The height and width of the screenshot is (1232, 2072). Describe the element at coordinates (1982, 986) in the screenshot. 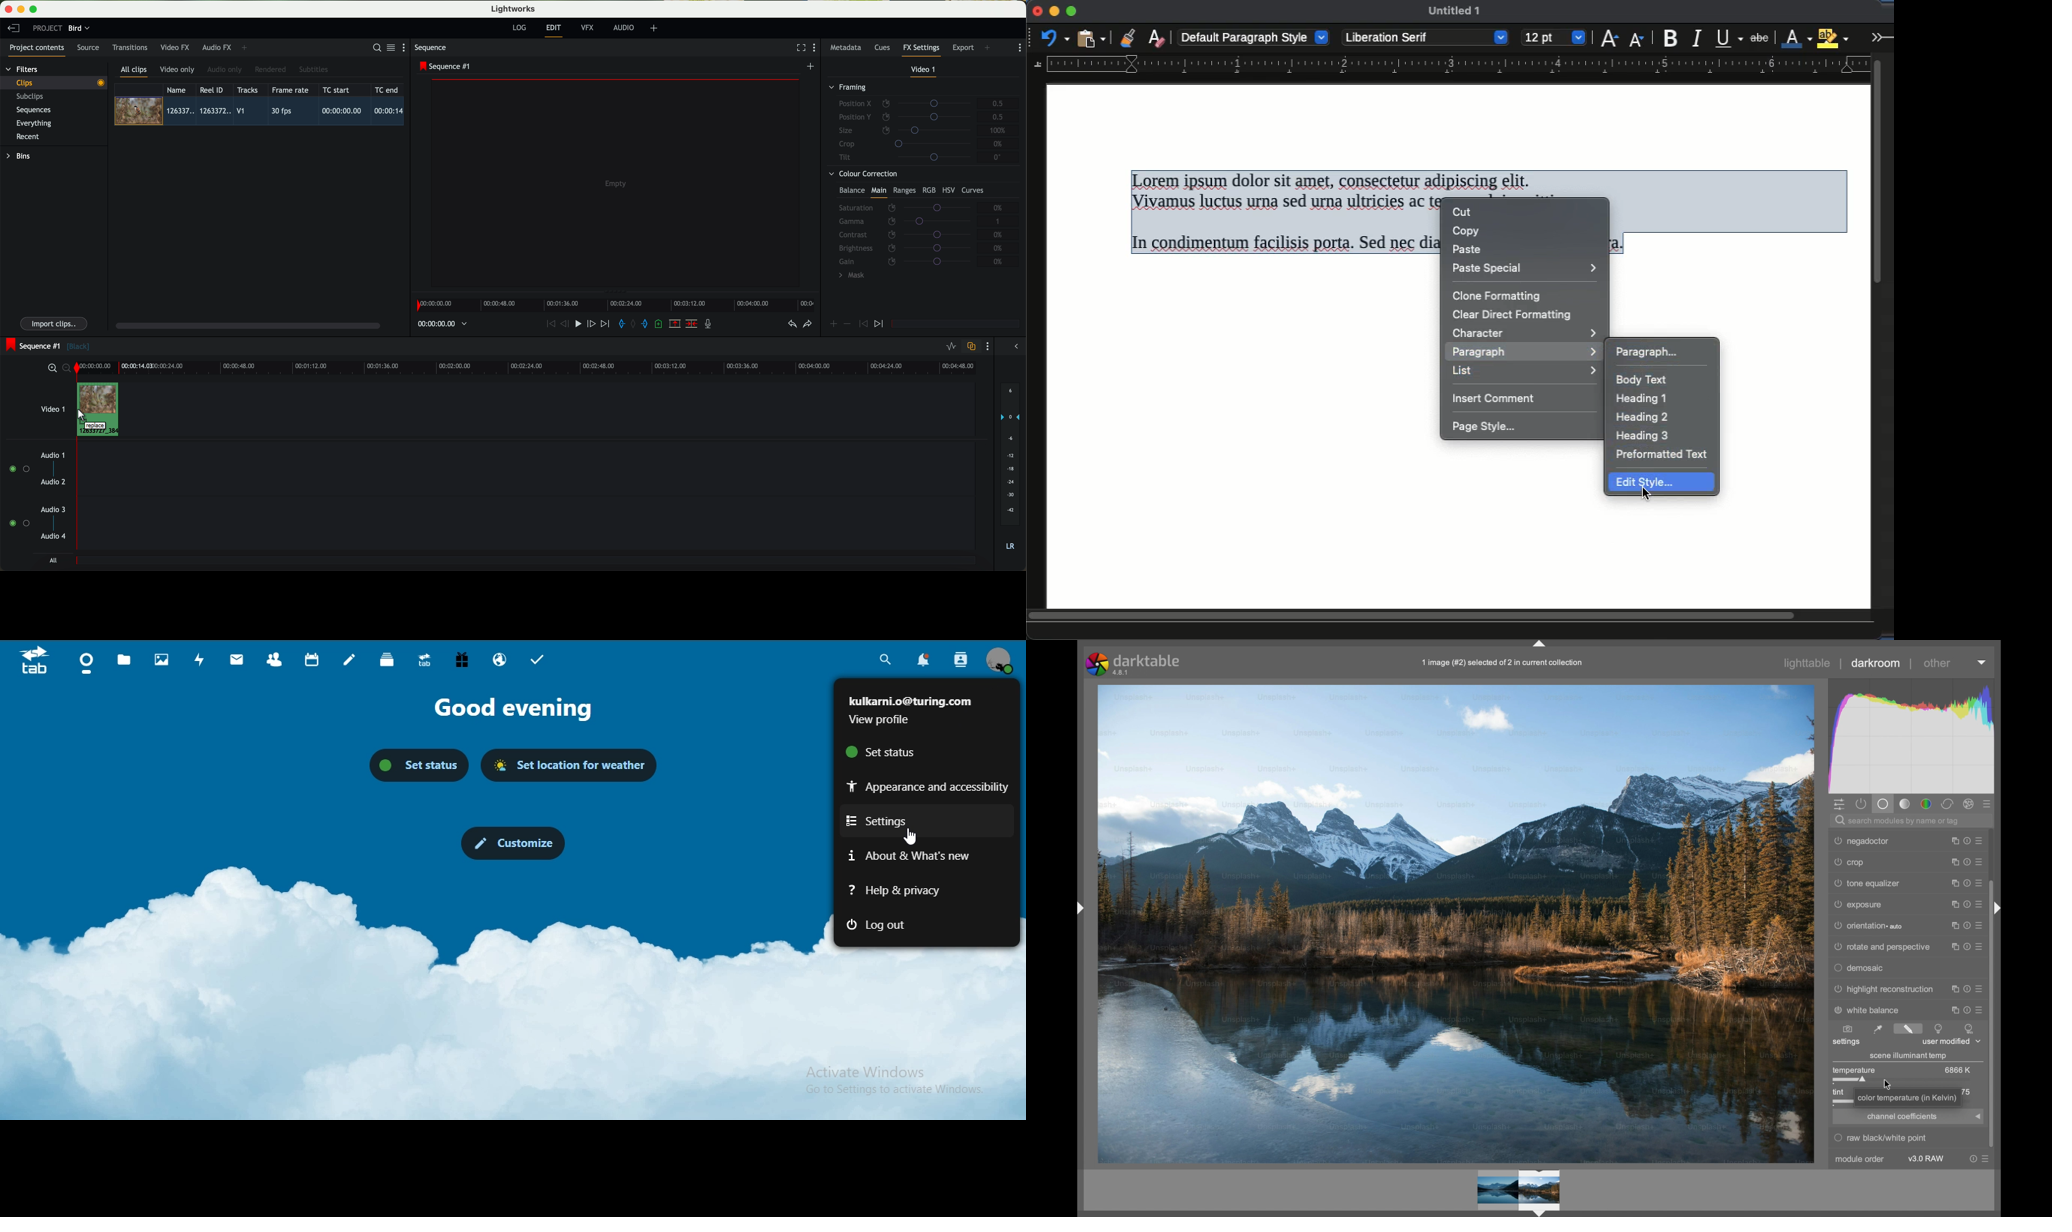

I see `presets` at that location.